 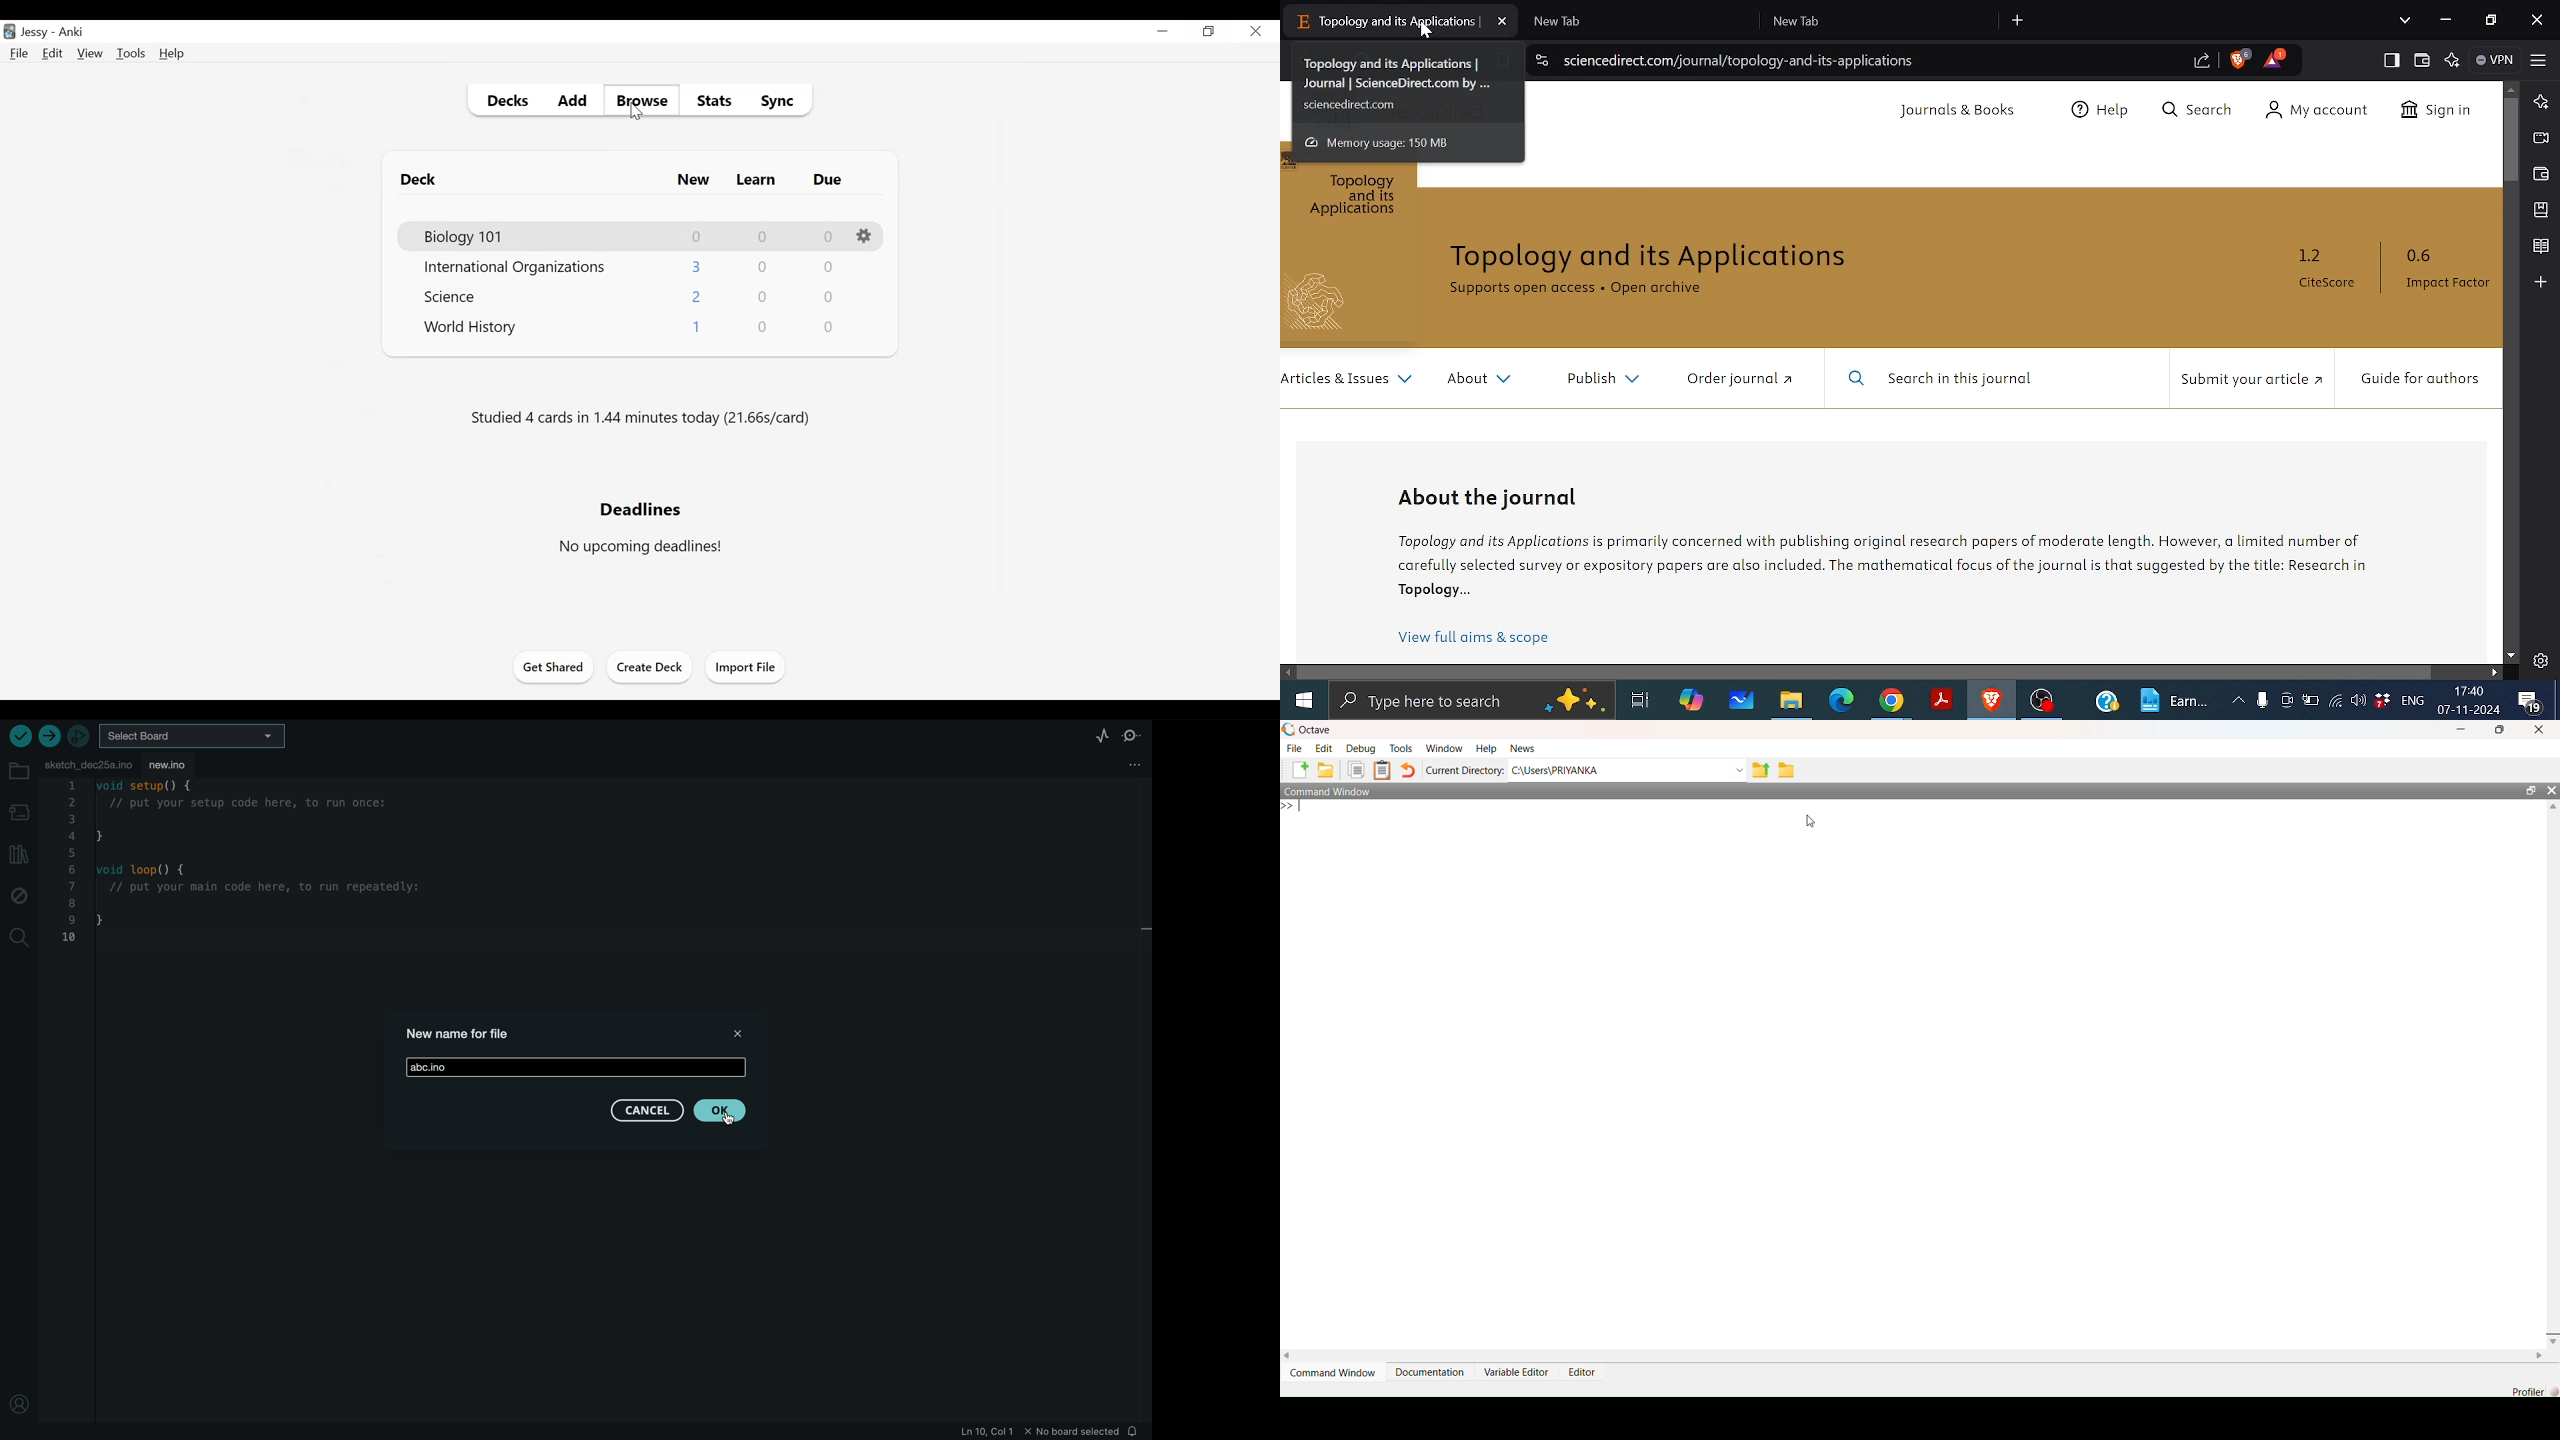 I want to click on Learn Card Count, so click(x=765, y=267).